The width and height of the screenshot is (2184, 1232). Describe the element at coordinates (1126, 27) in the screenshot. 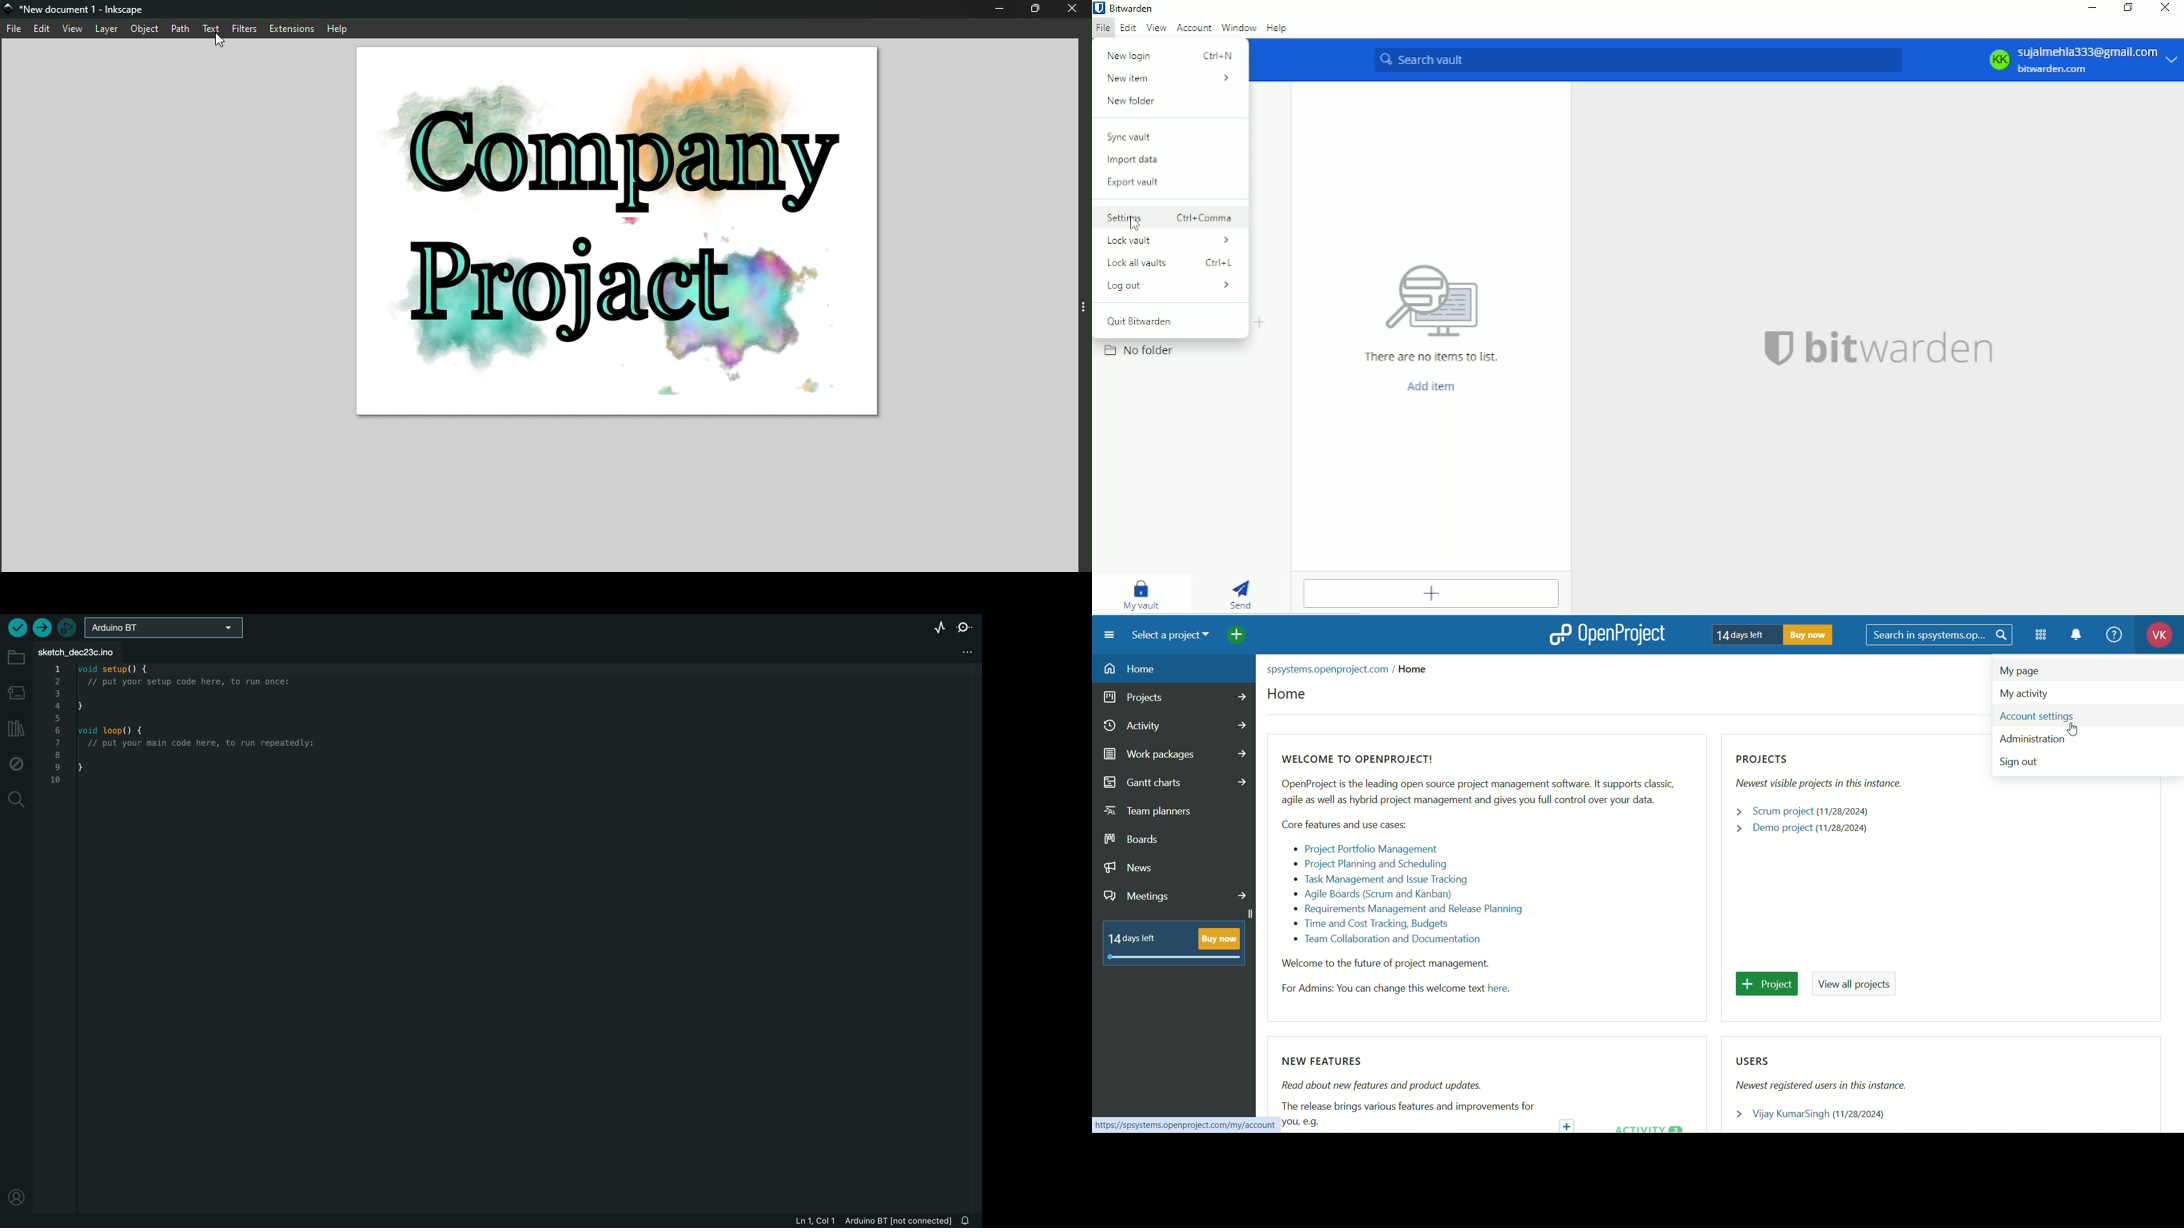

I see `Edit` at that location.